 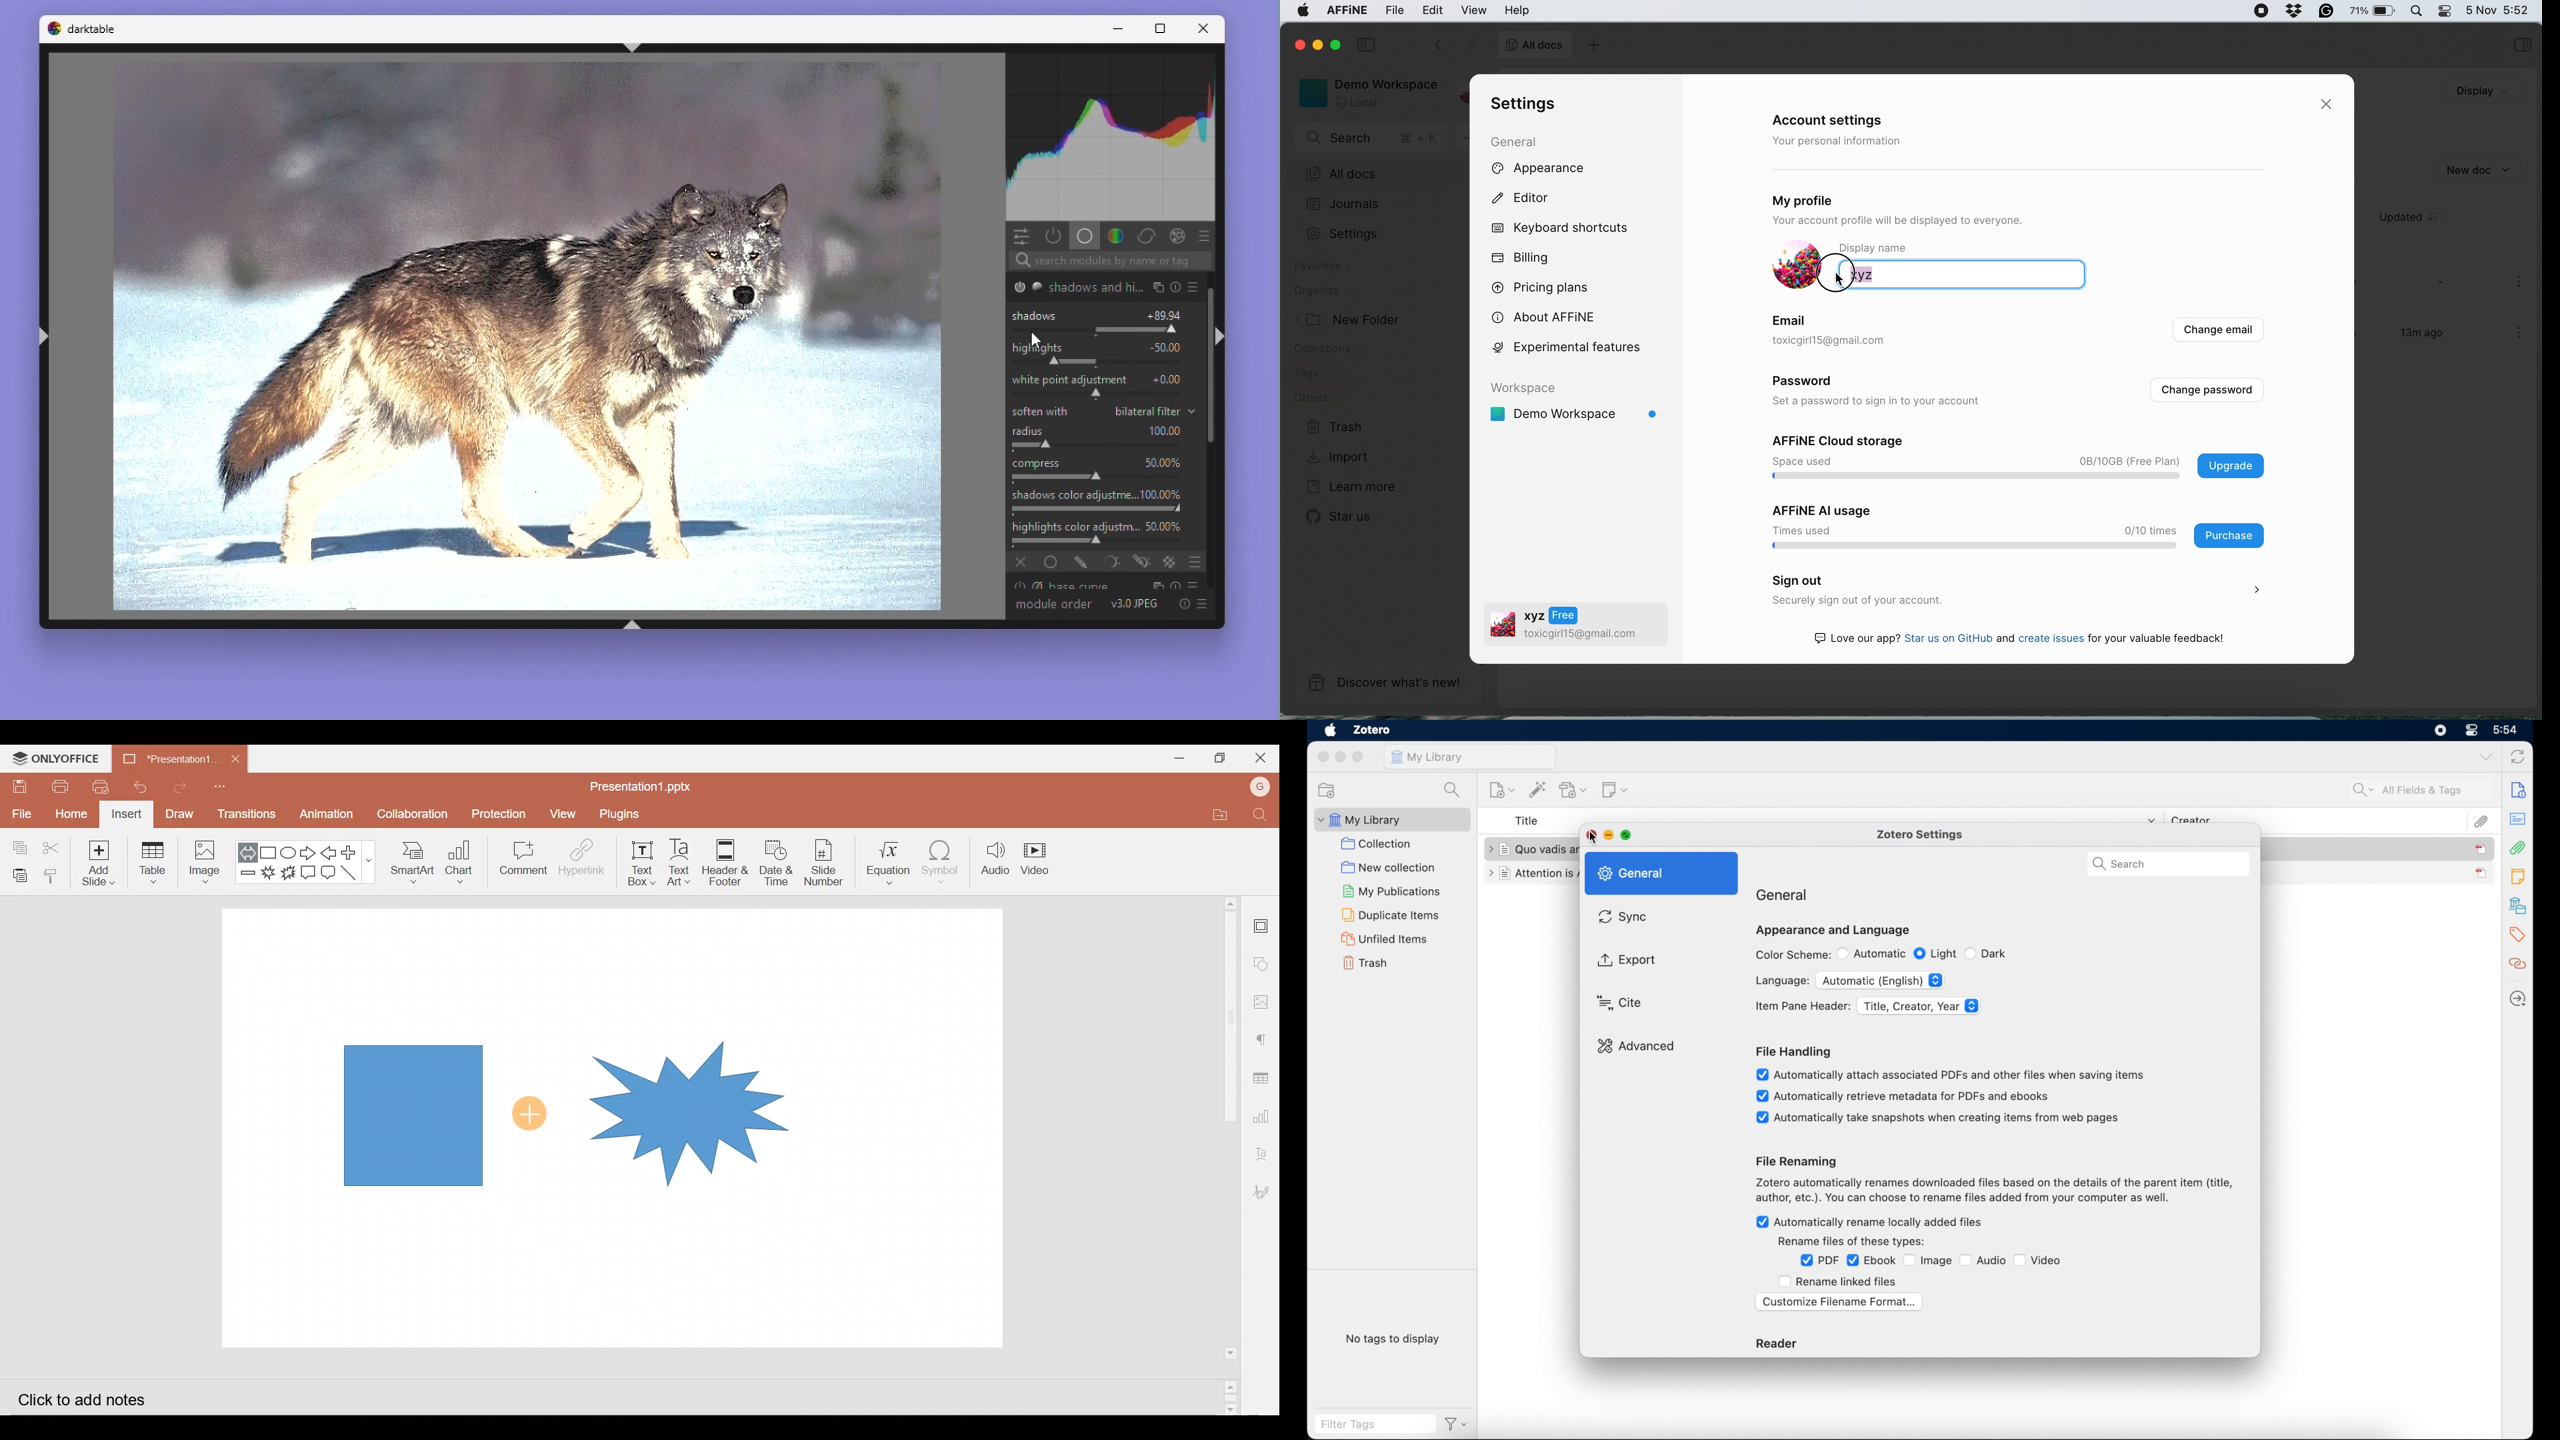 What do you see at coordinates (265, 851) in the screenshot?
I see `Rectangle` at bounding box center [265, 851].